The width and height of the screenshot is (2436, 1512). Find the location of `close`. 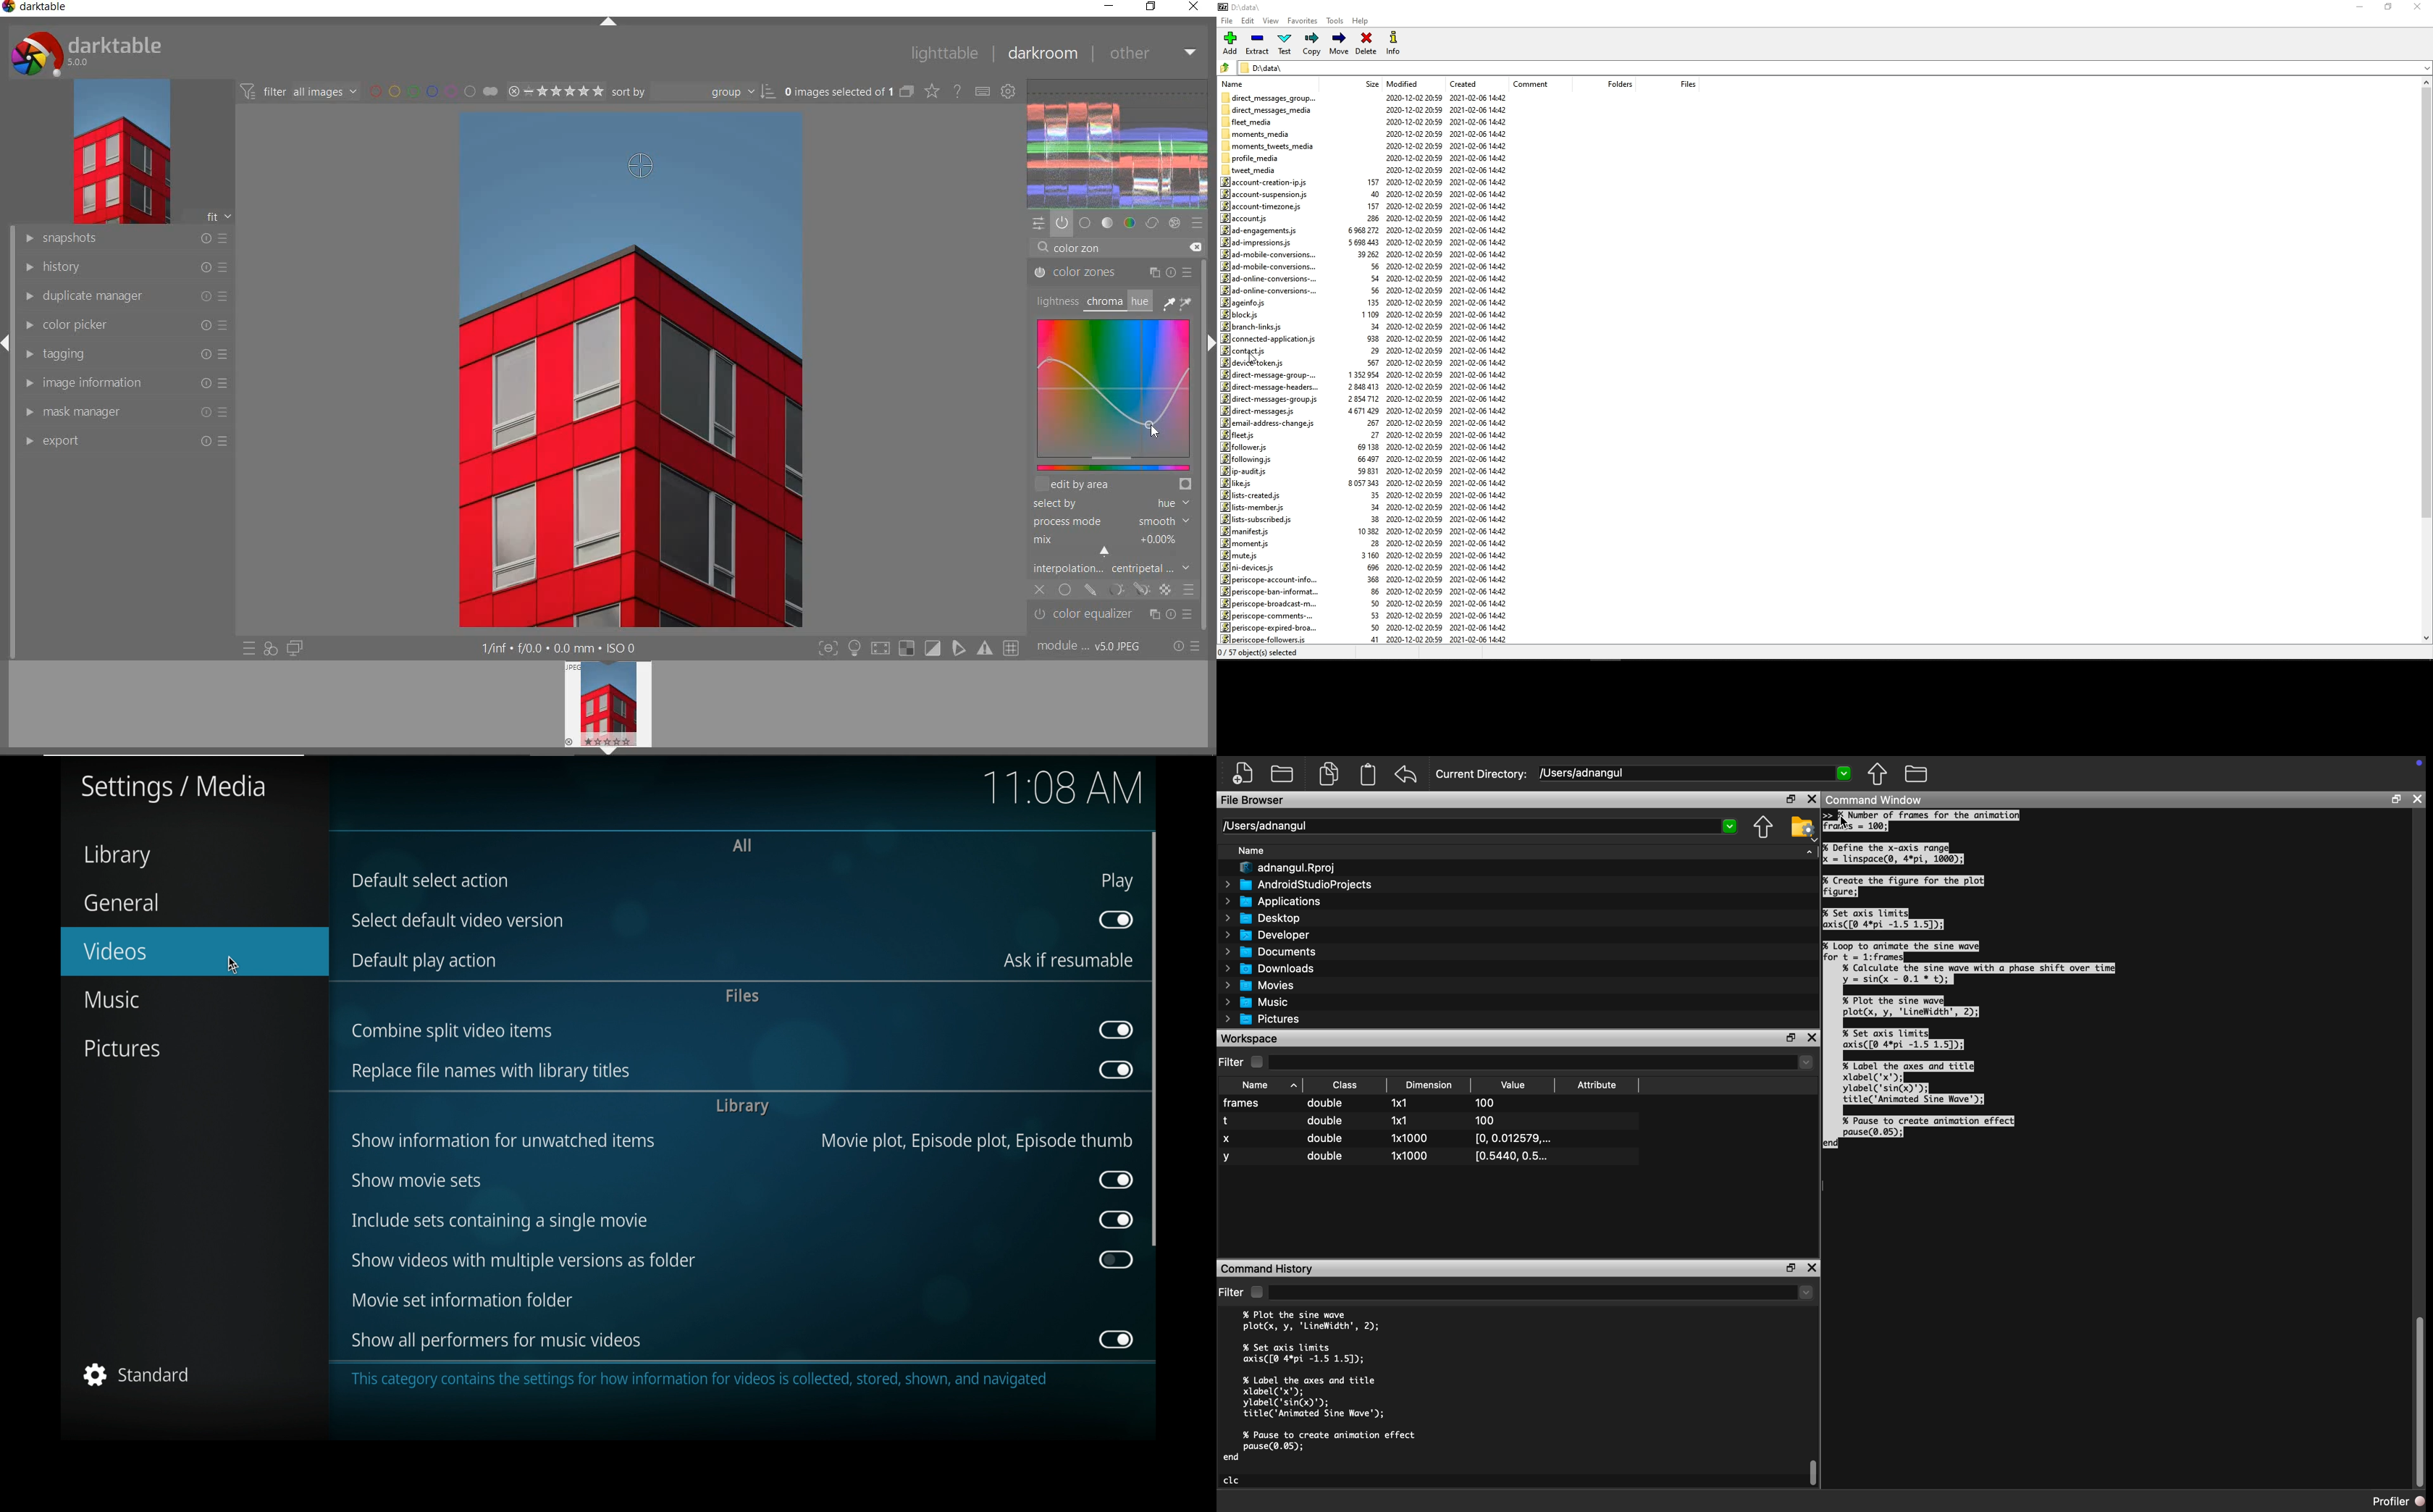

close is located at coordinates (1194, 7).